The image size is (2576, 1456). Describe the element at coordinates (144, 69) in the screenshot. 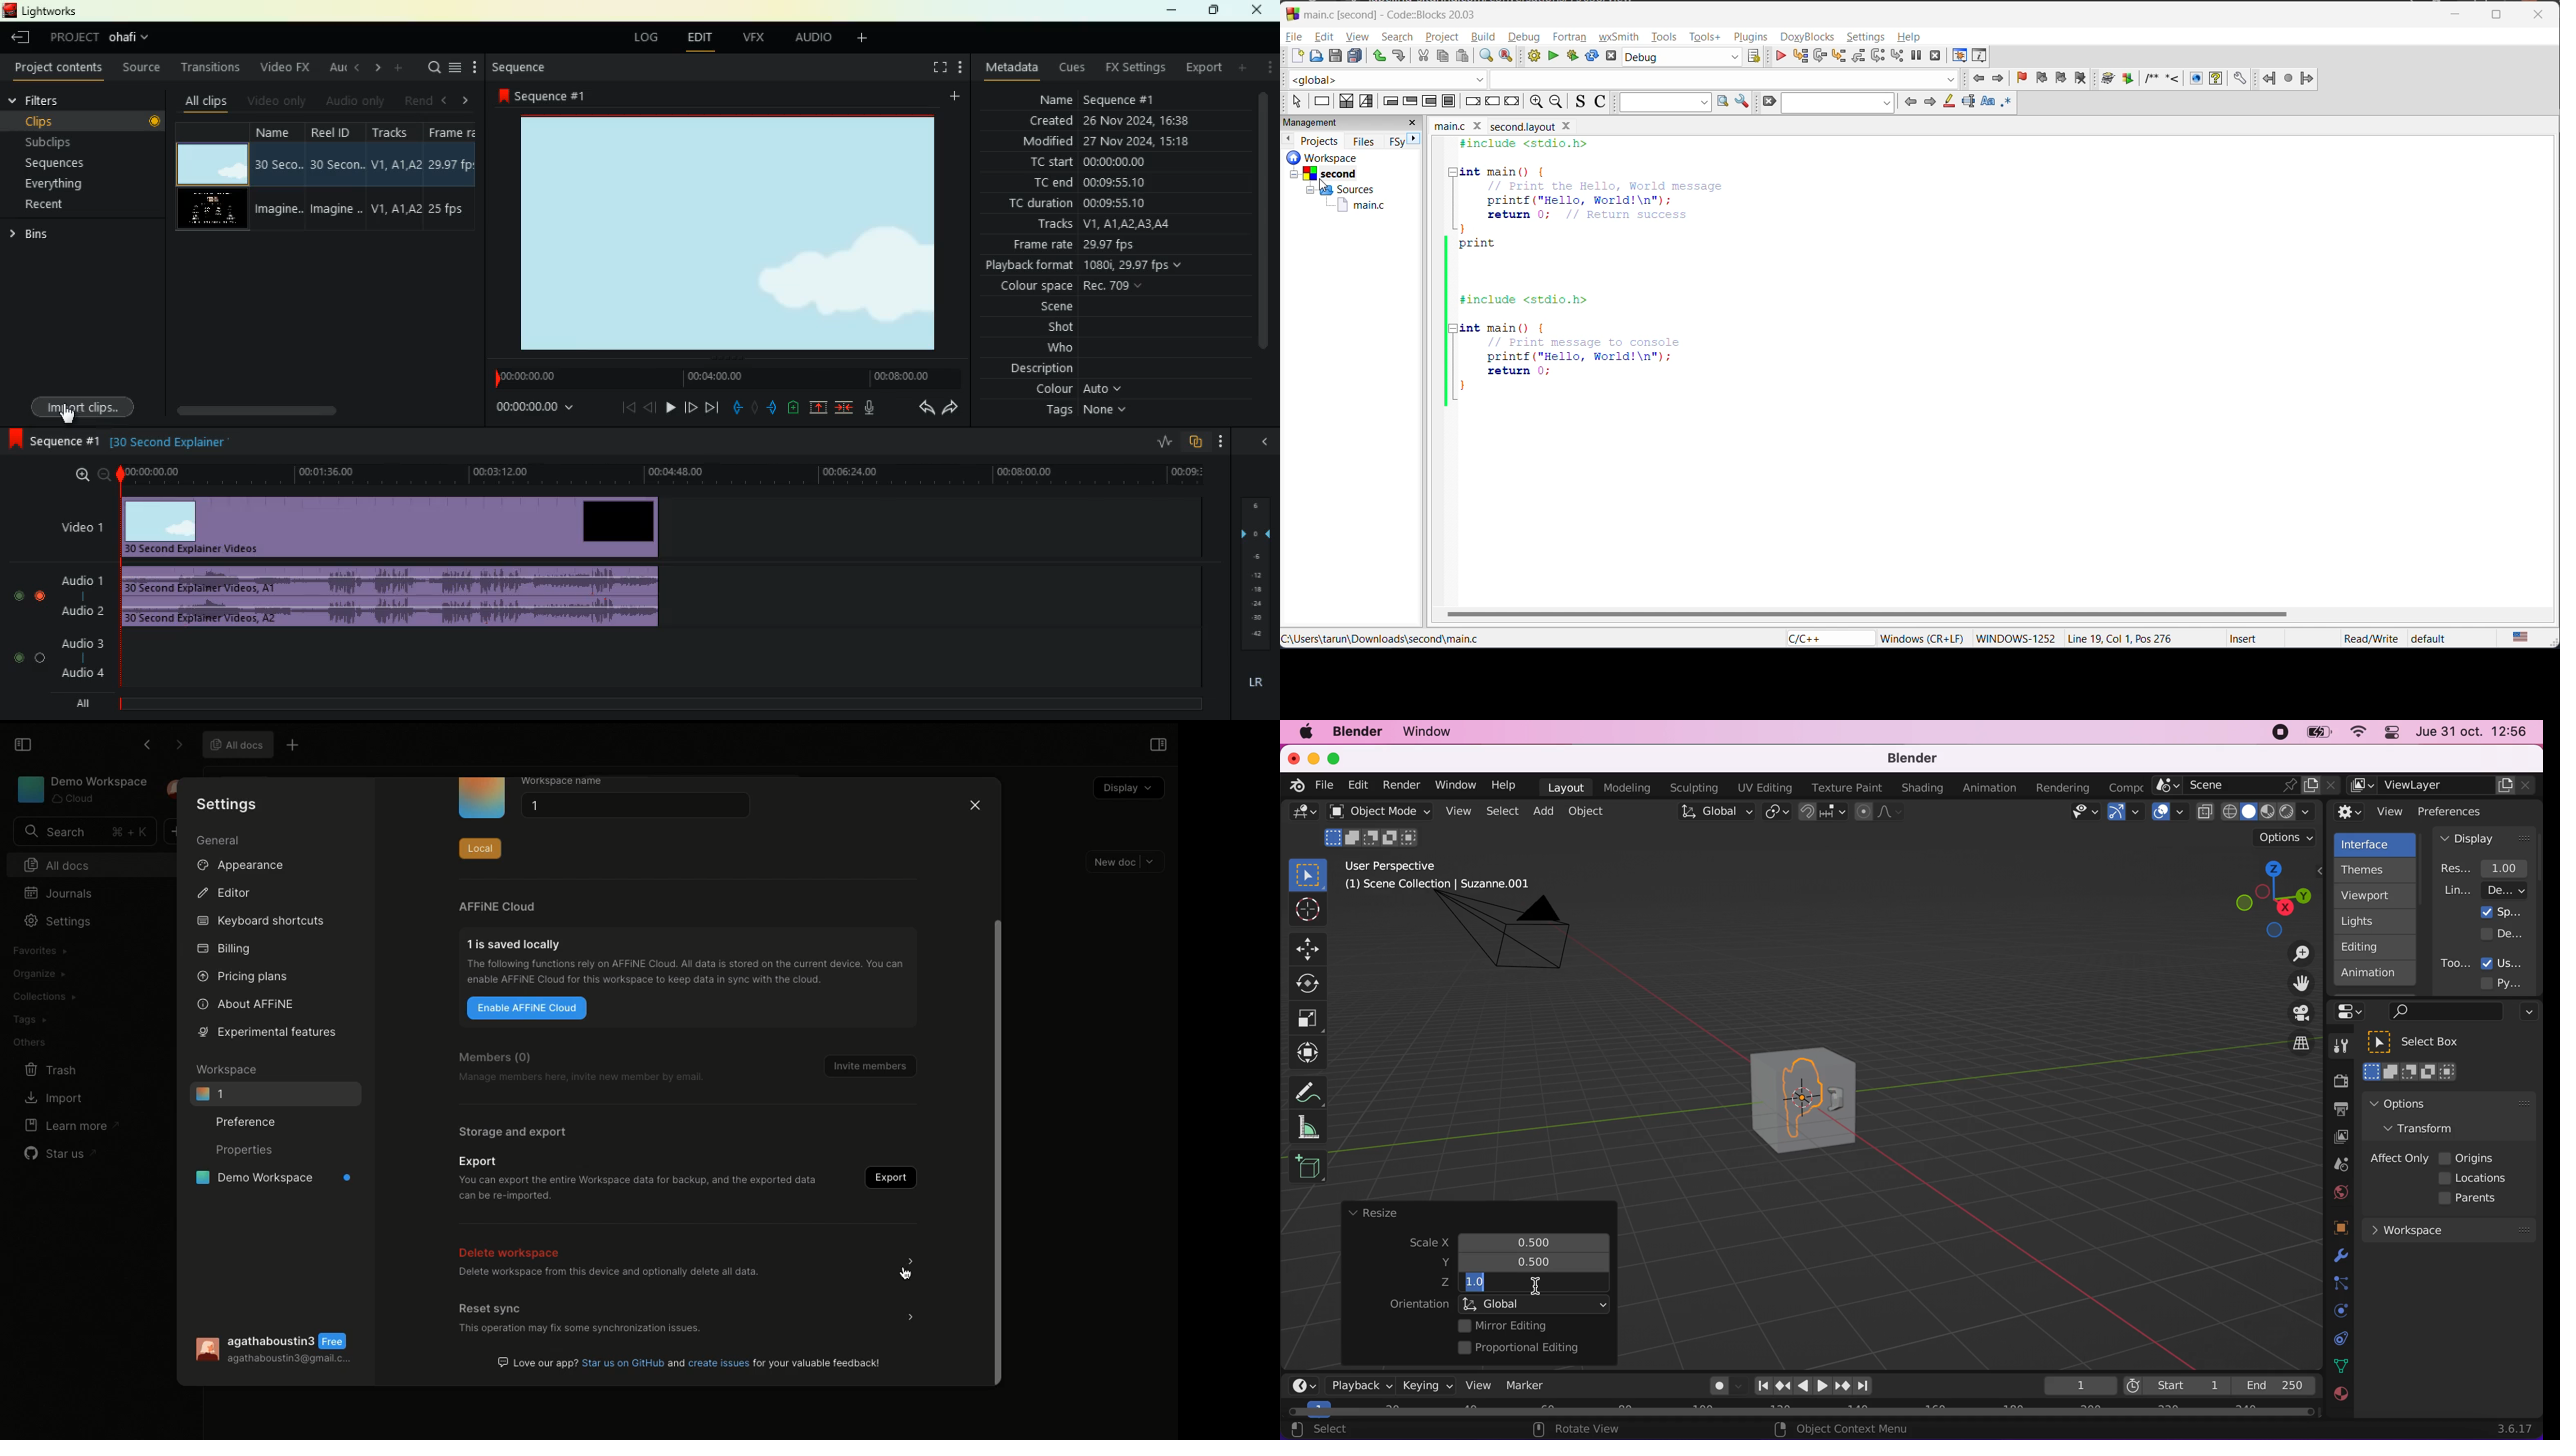

I see `source` at that location.